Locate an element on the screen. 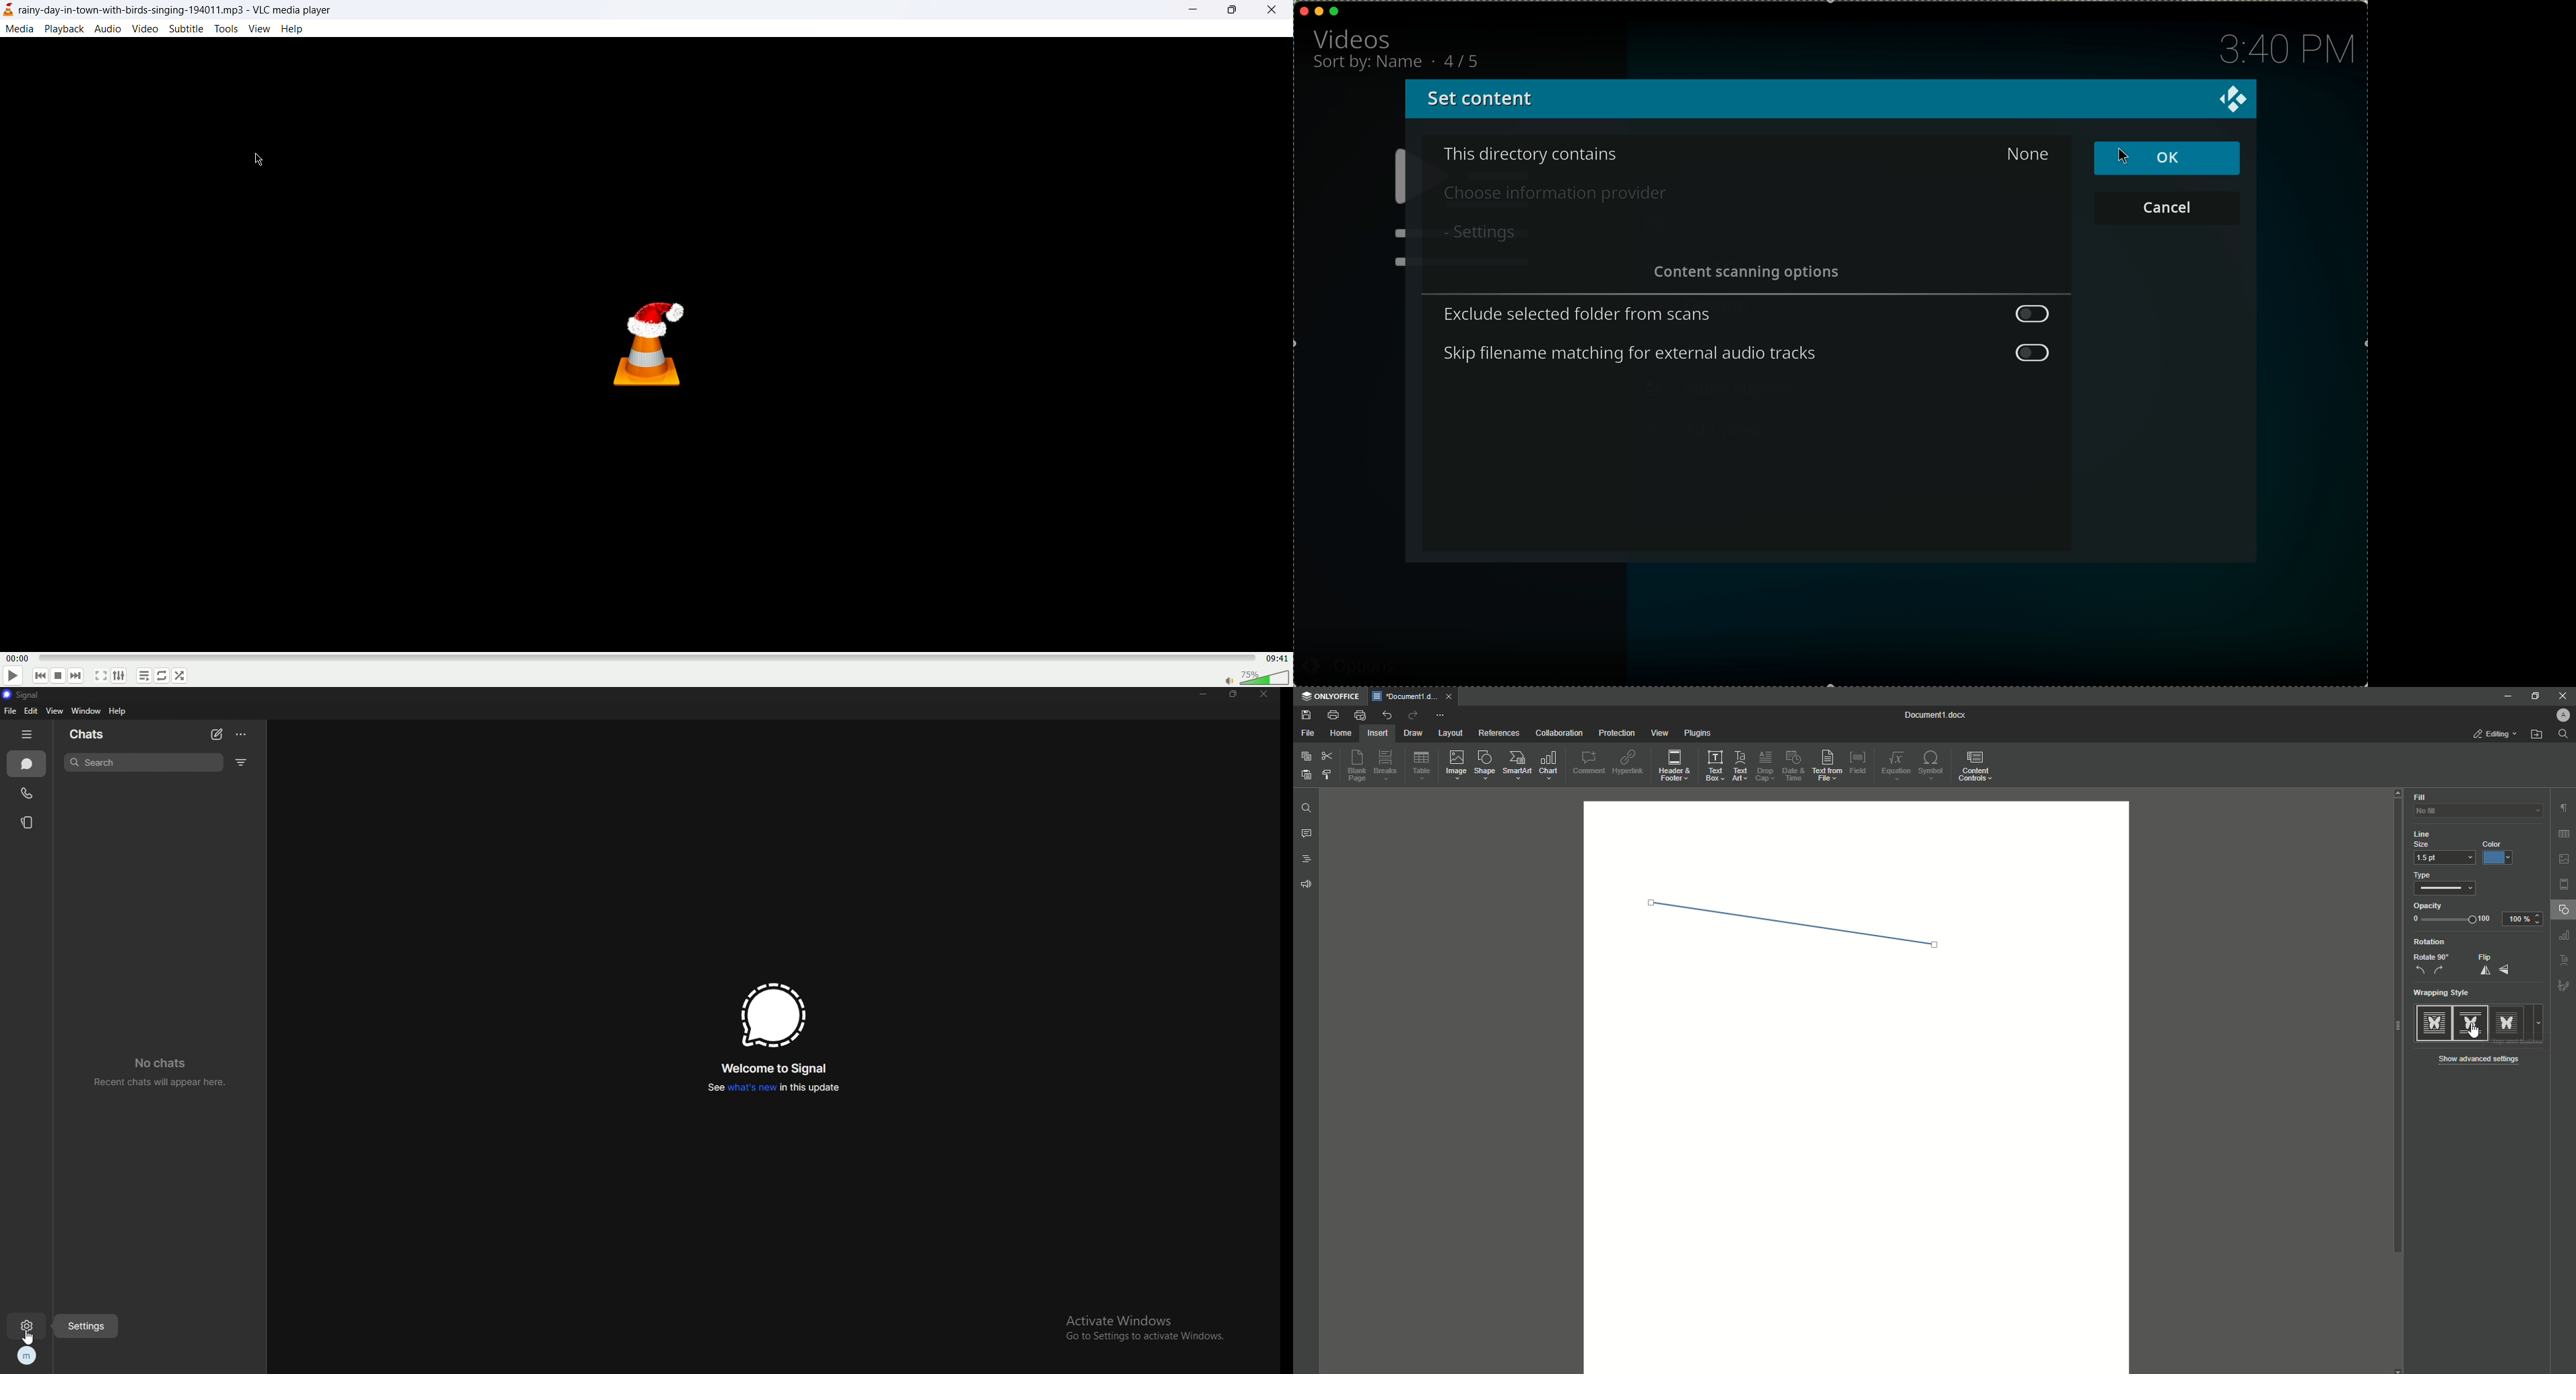 The image size is (2576, 1400). minimise is located at coordinates (1319, 10).